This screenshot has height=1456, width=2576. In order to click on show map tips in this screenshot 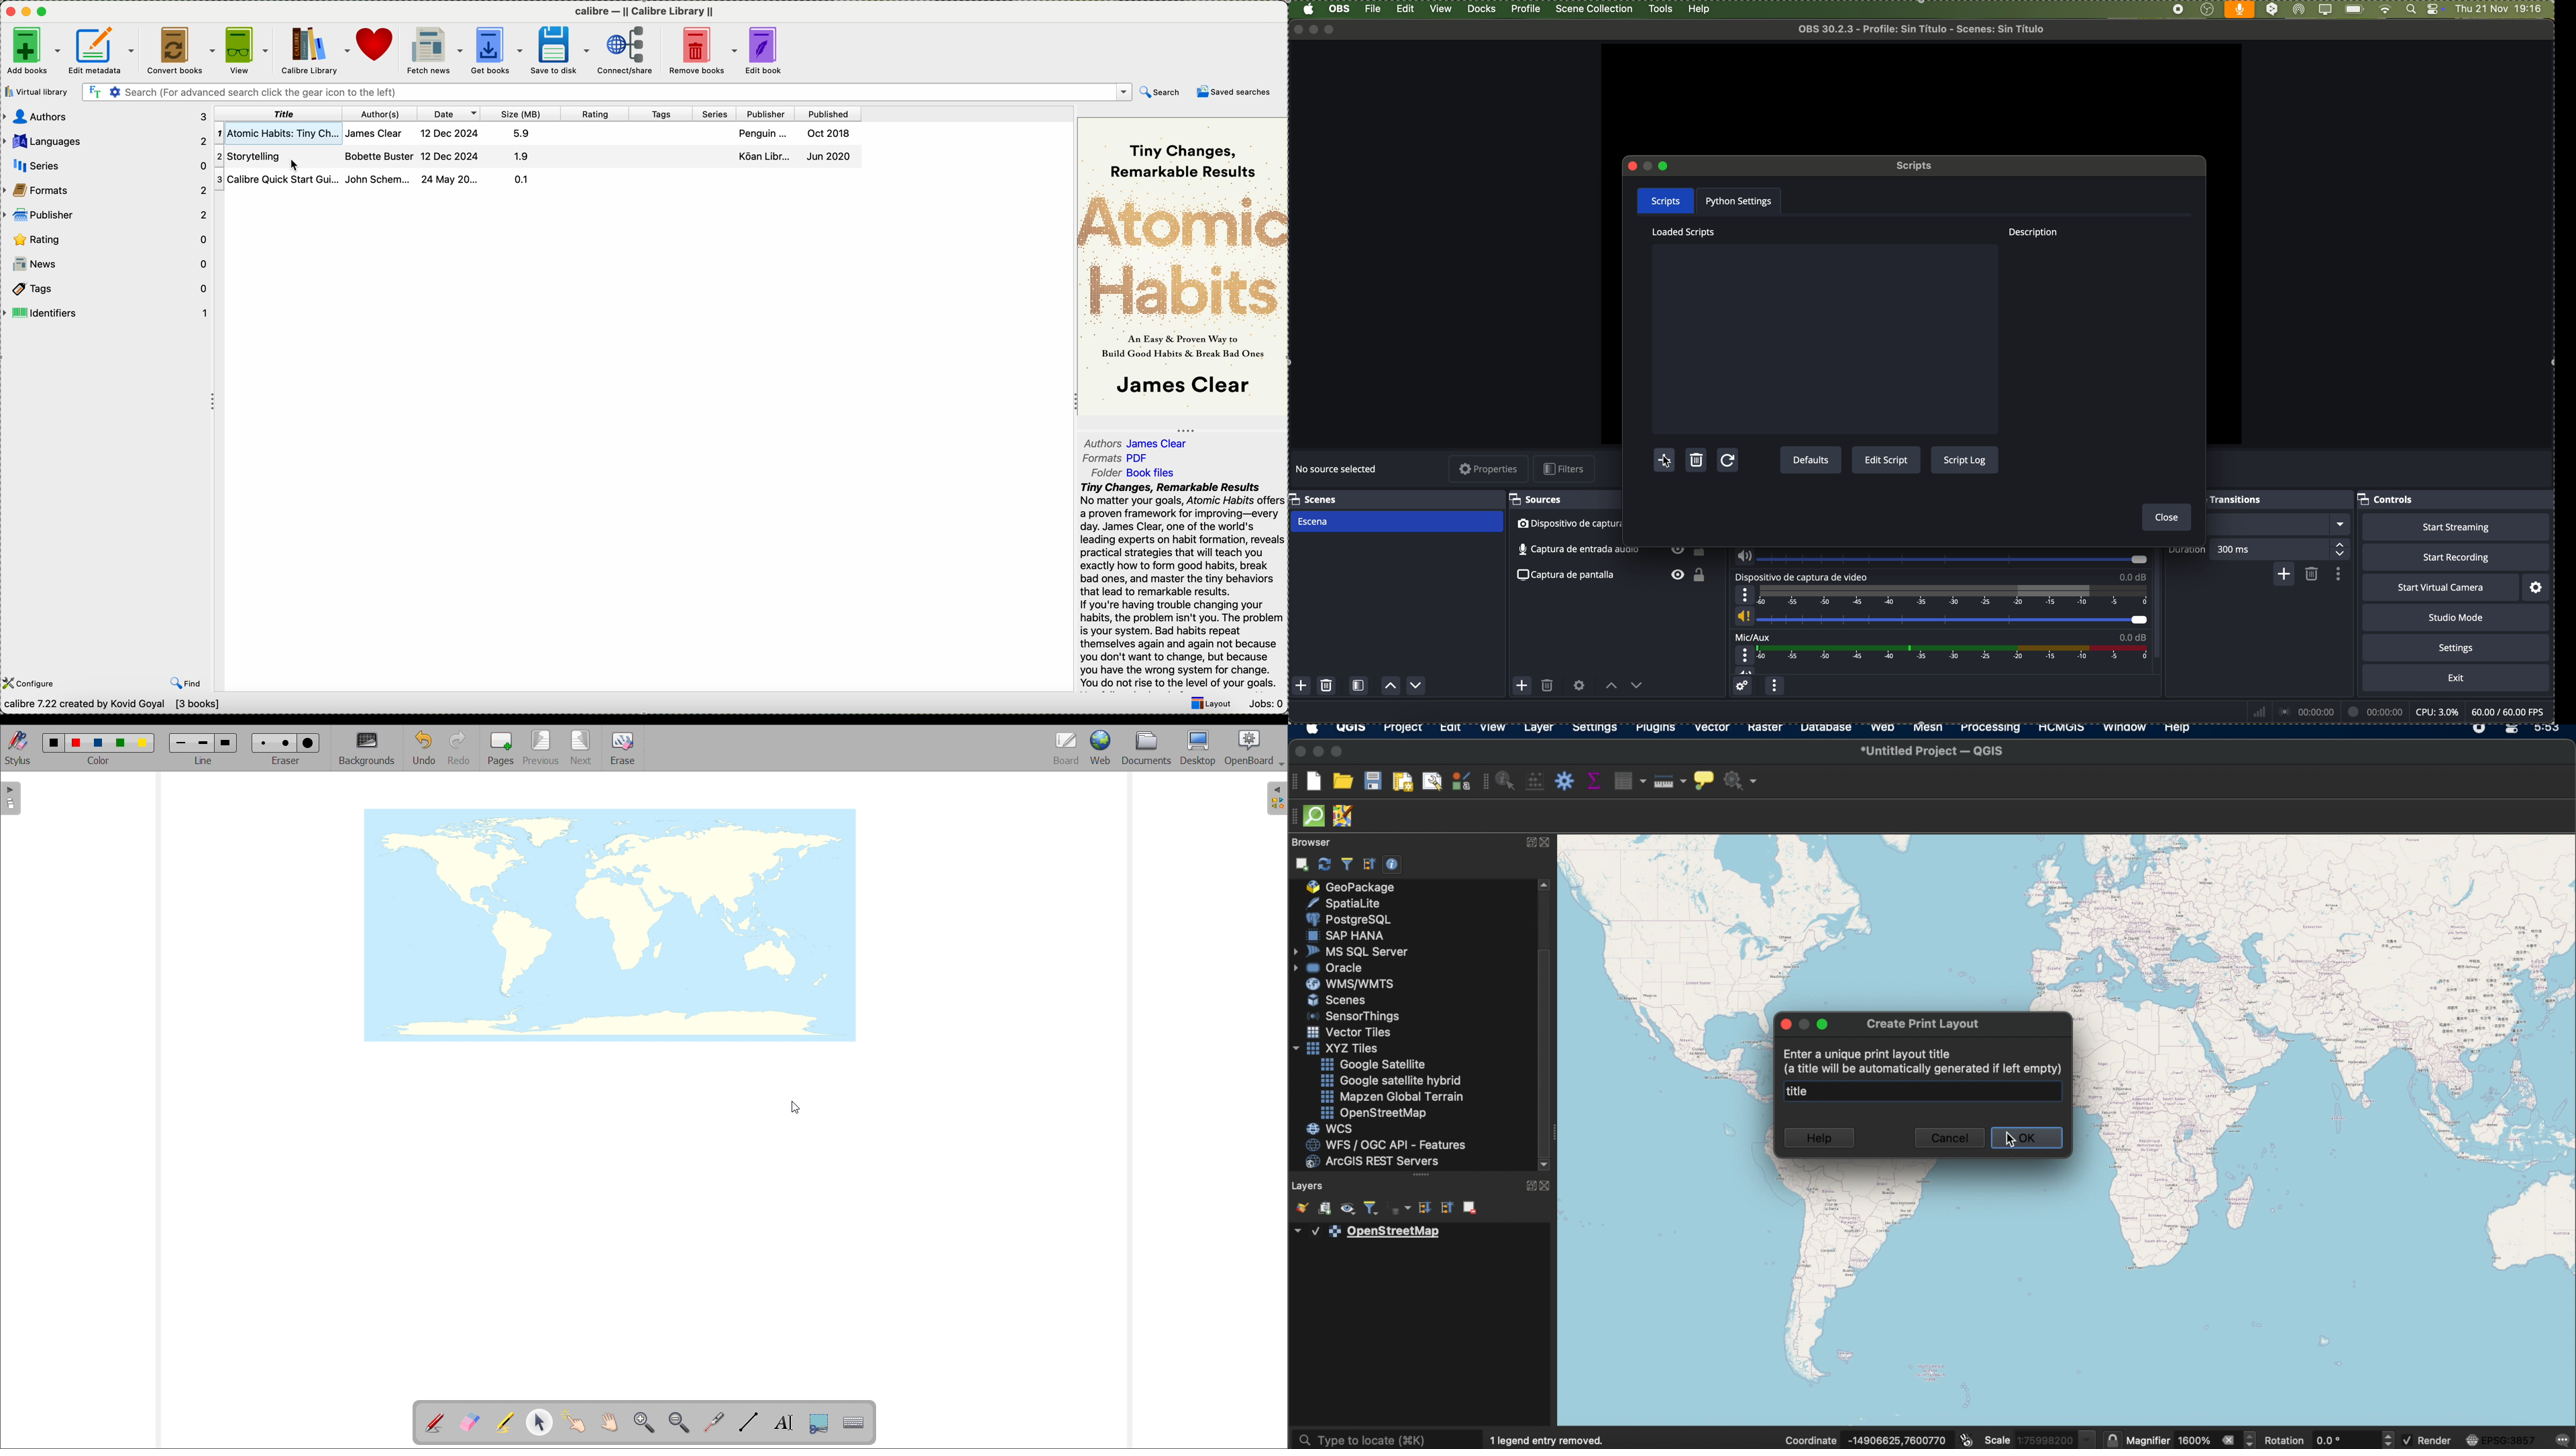, I will do `click(1705, 781)`.